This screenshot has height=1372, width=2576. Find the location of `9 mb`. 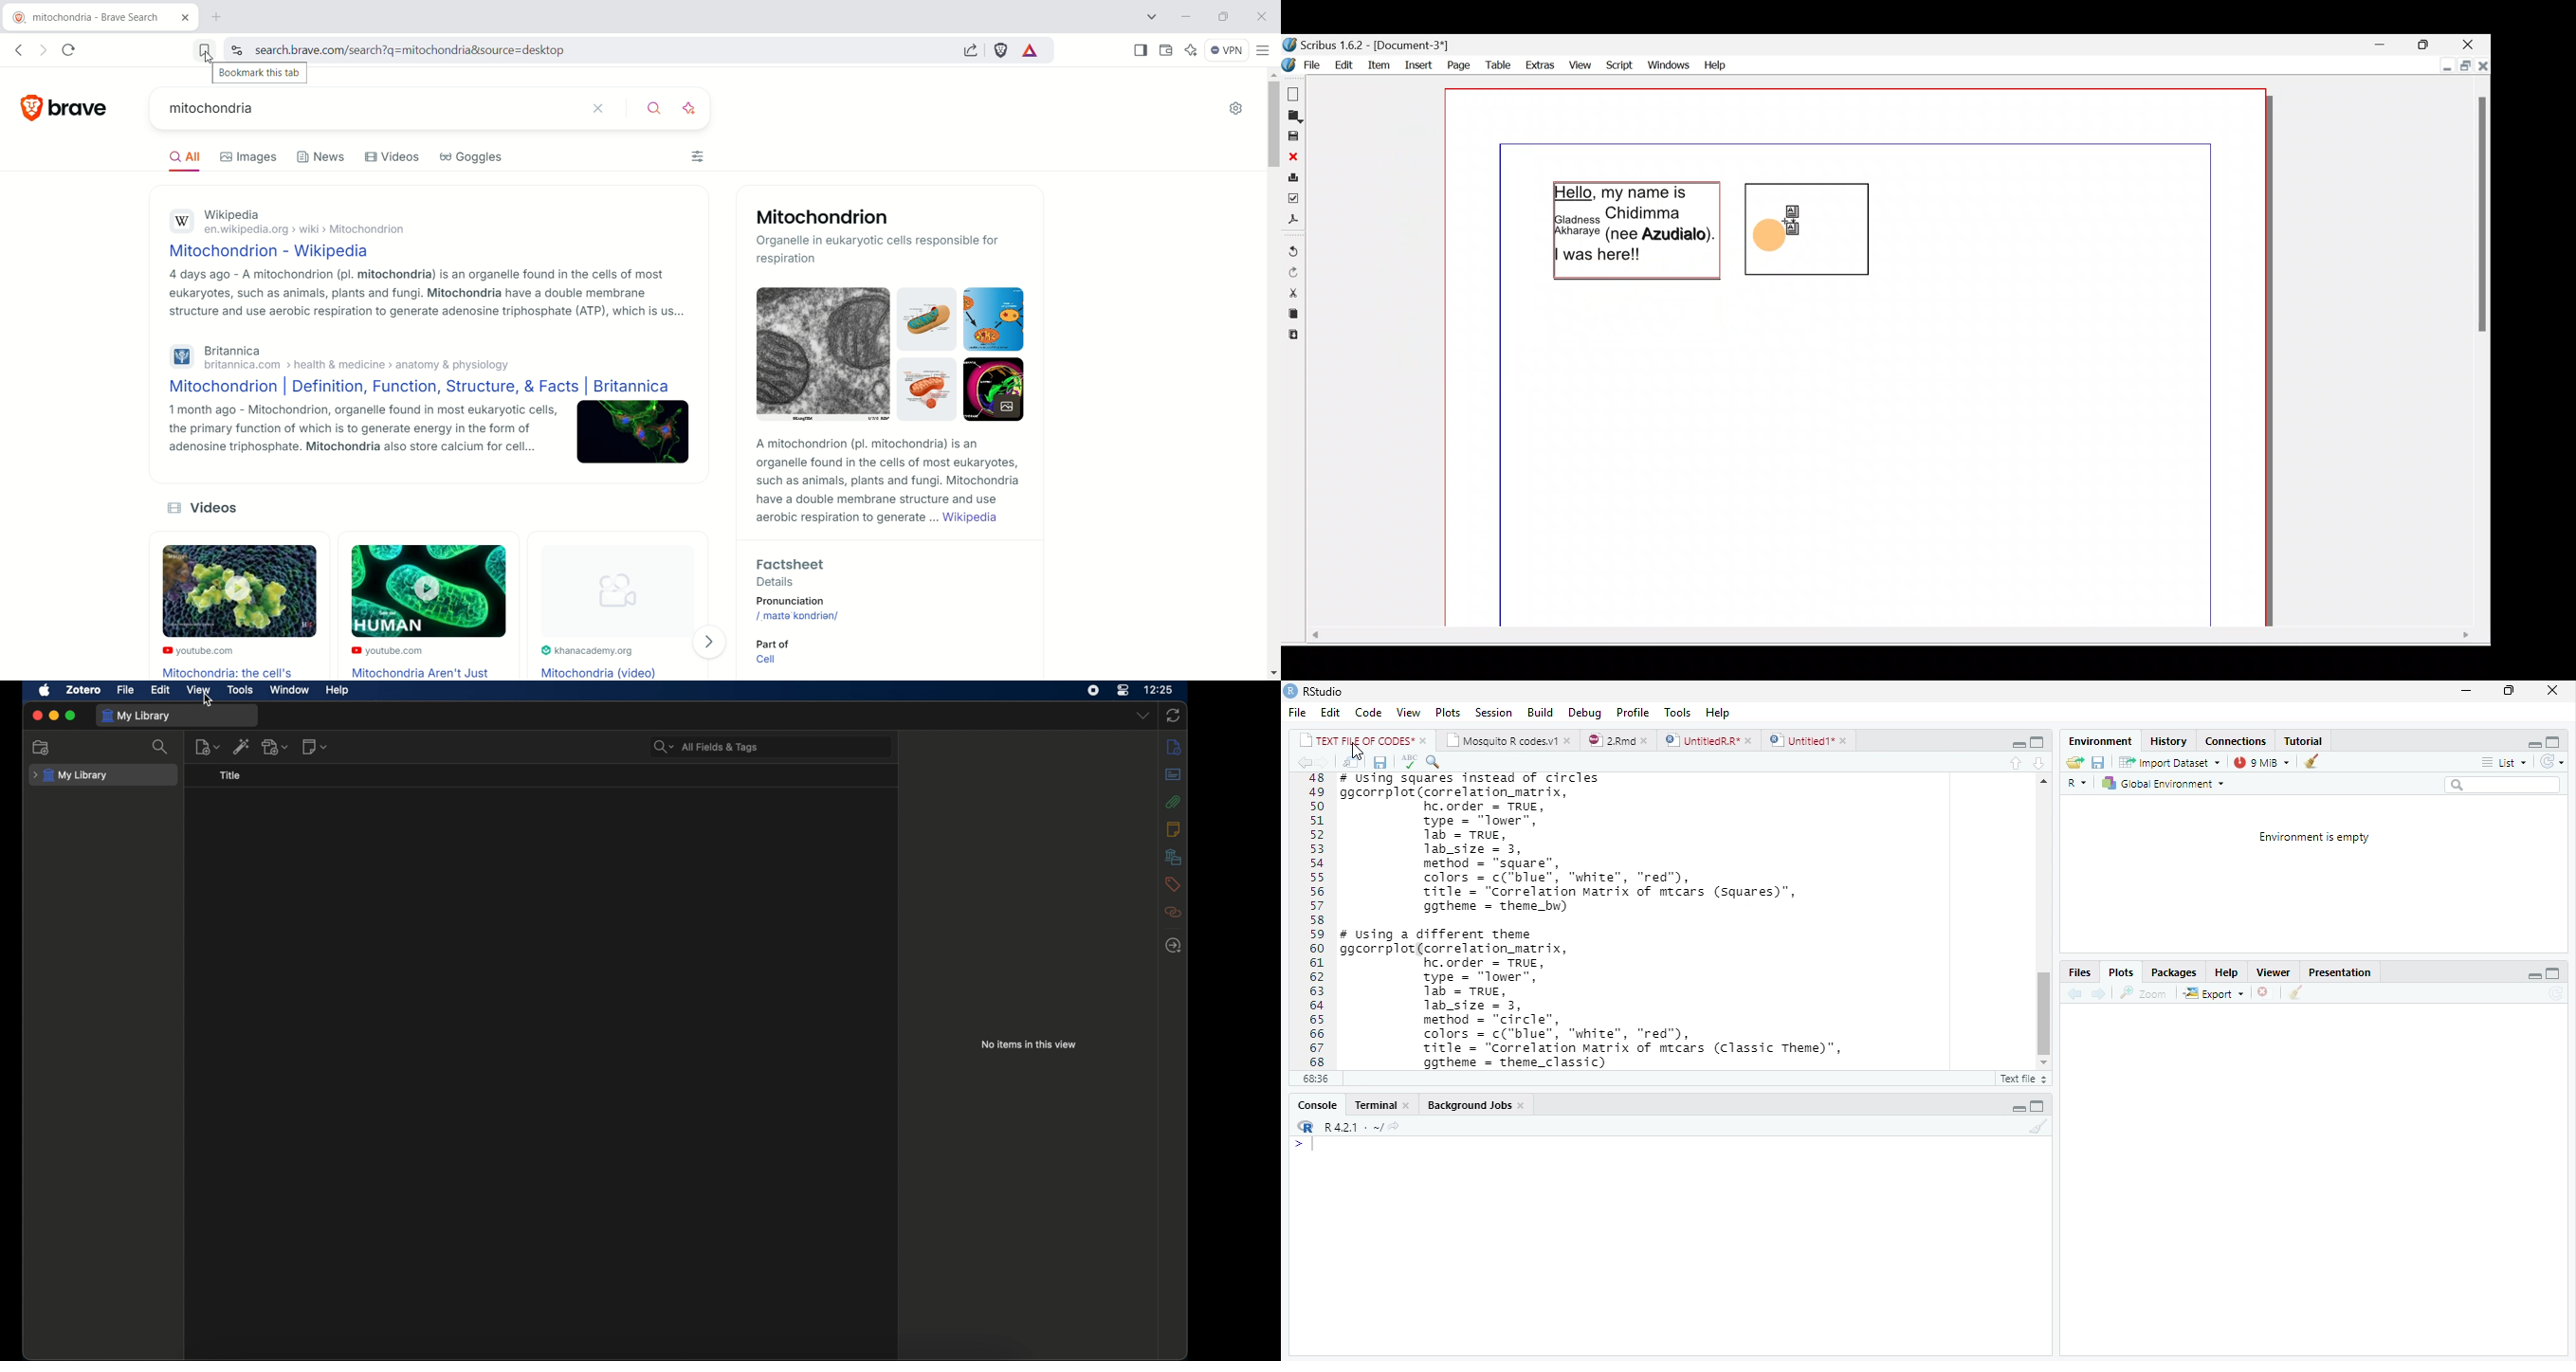

9 mb is located at coordinates (2263, 763).